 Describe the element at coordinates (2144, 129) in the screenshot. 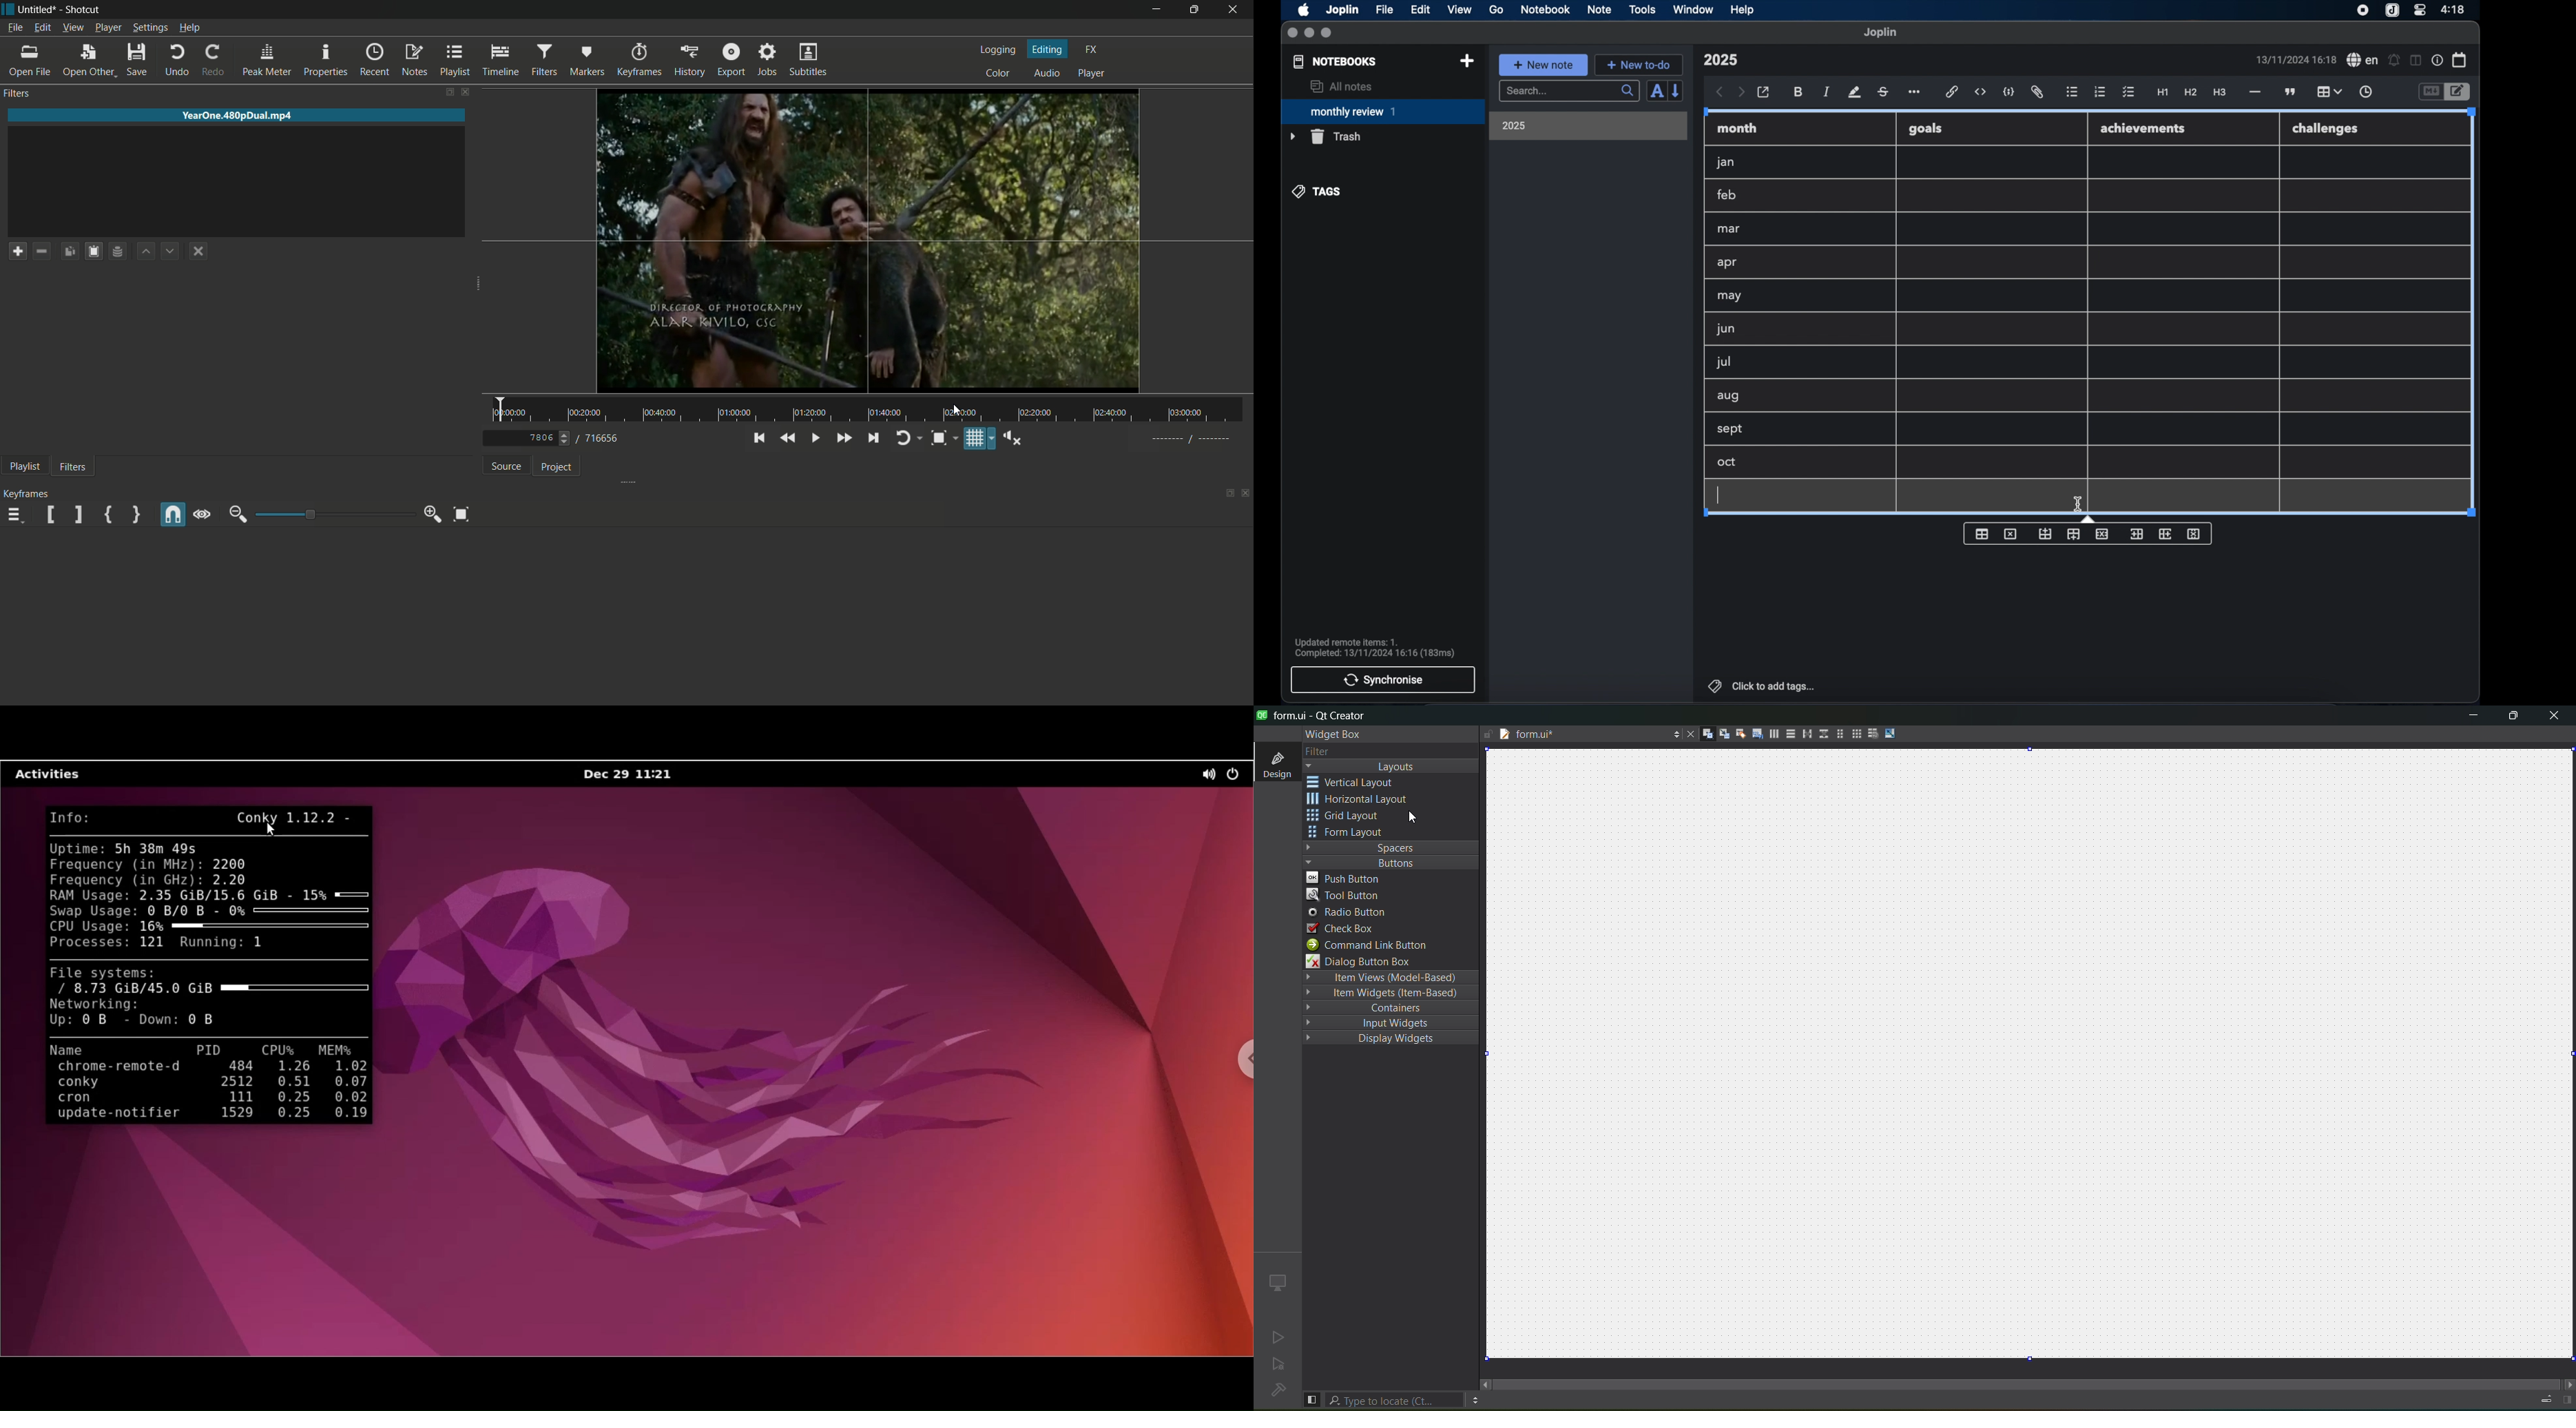

I see `achievements` at that location.